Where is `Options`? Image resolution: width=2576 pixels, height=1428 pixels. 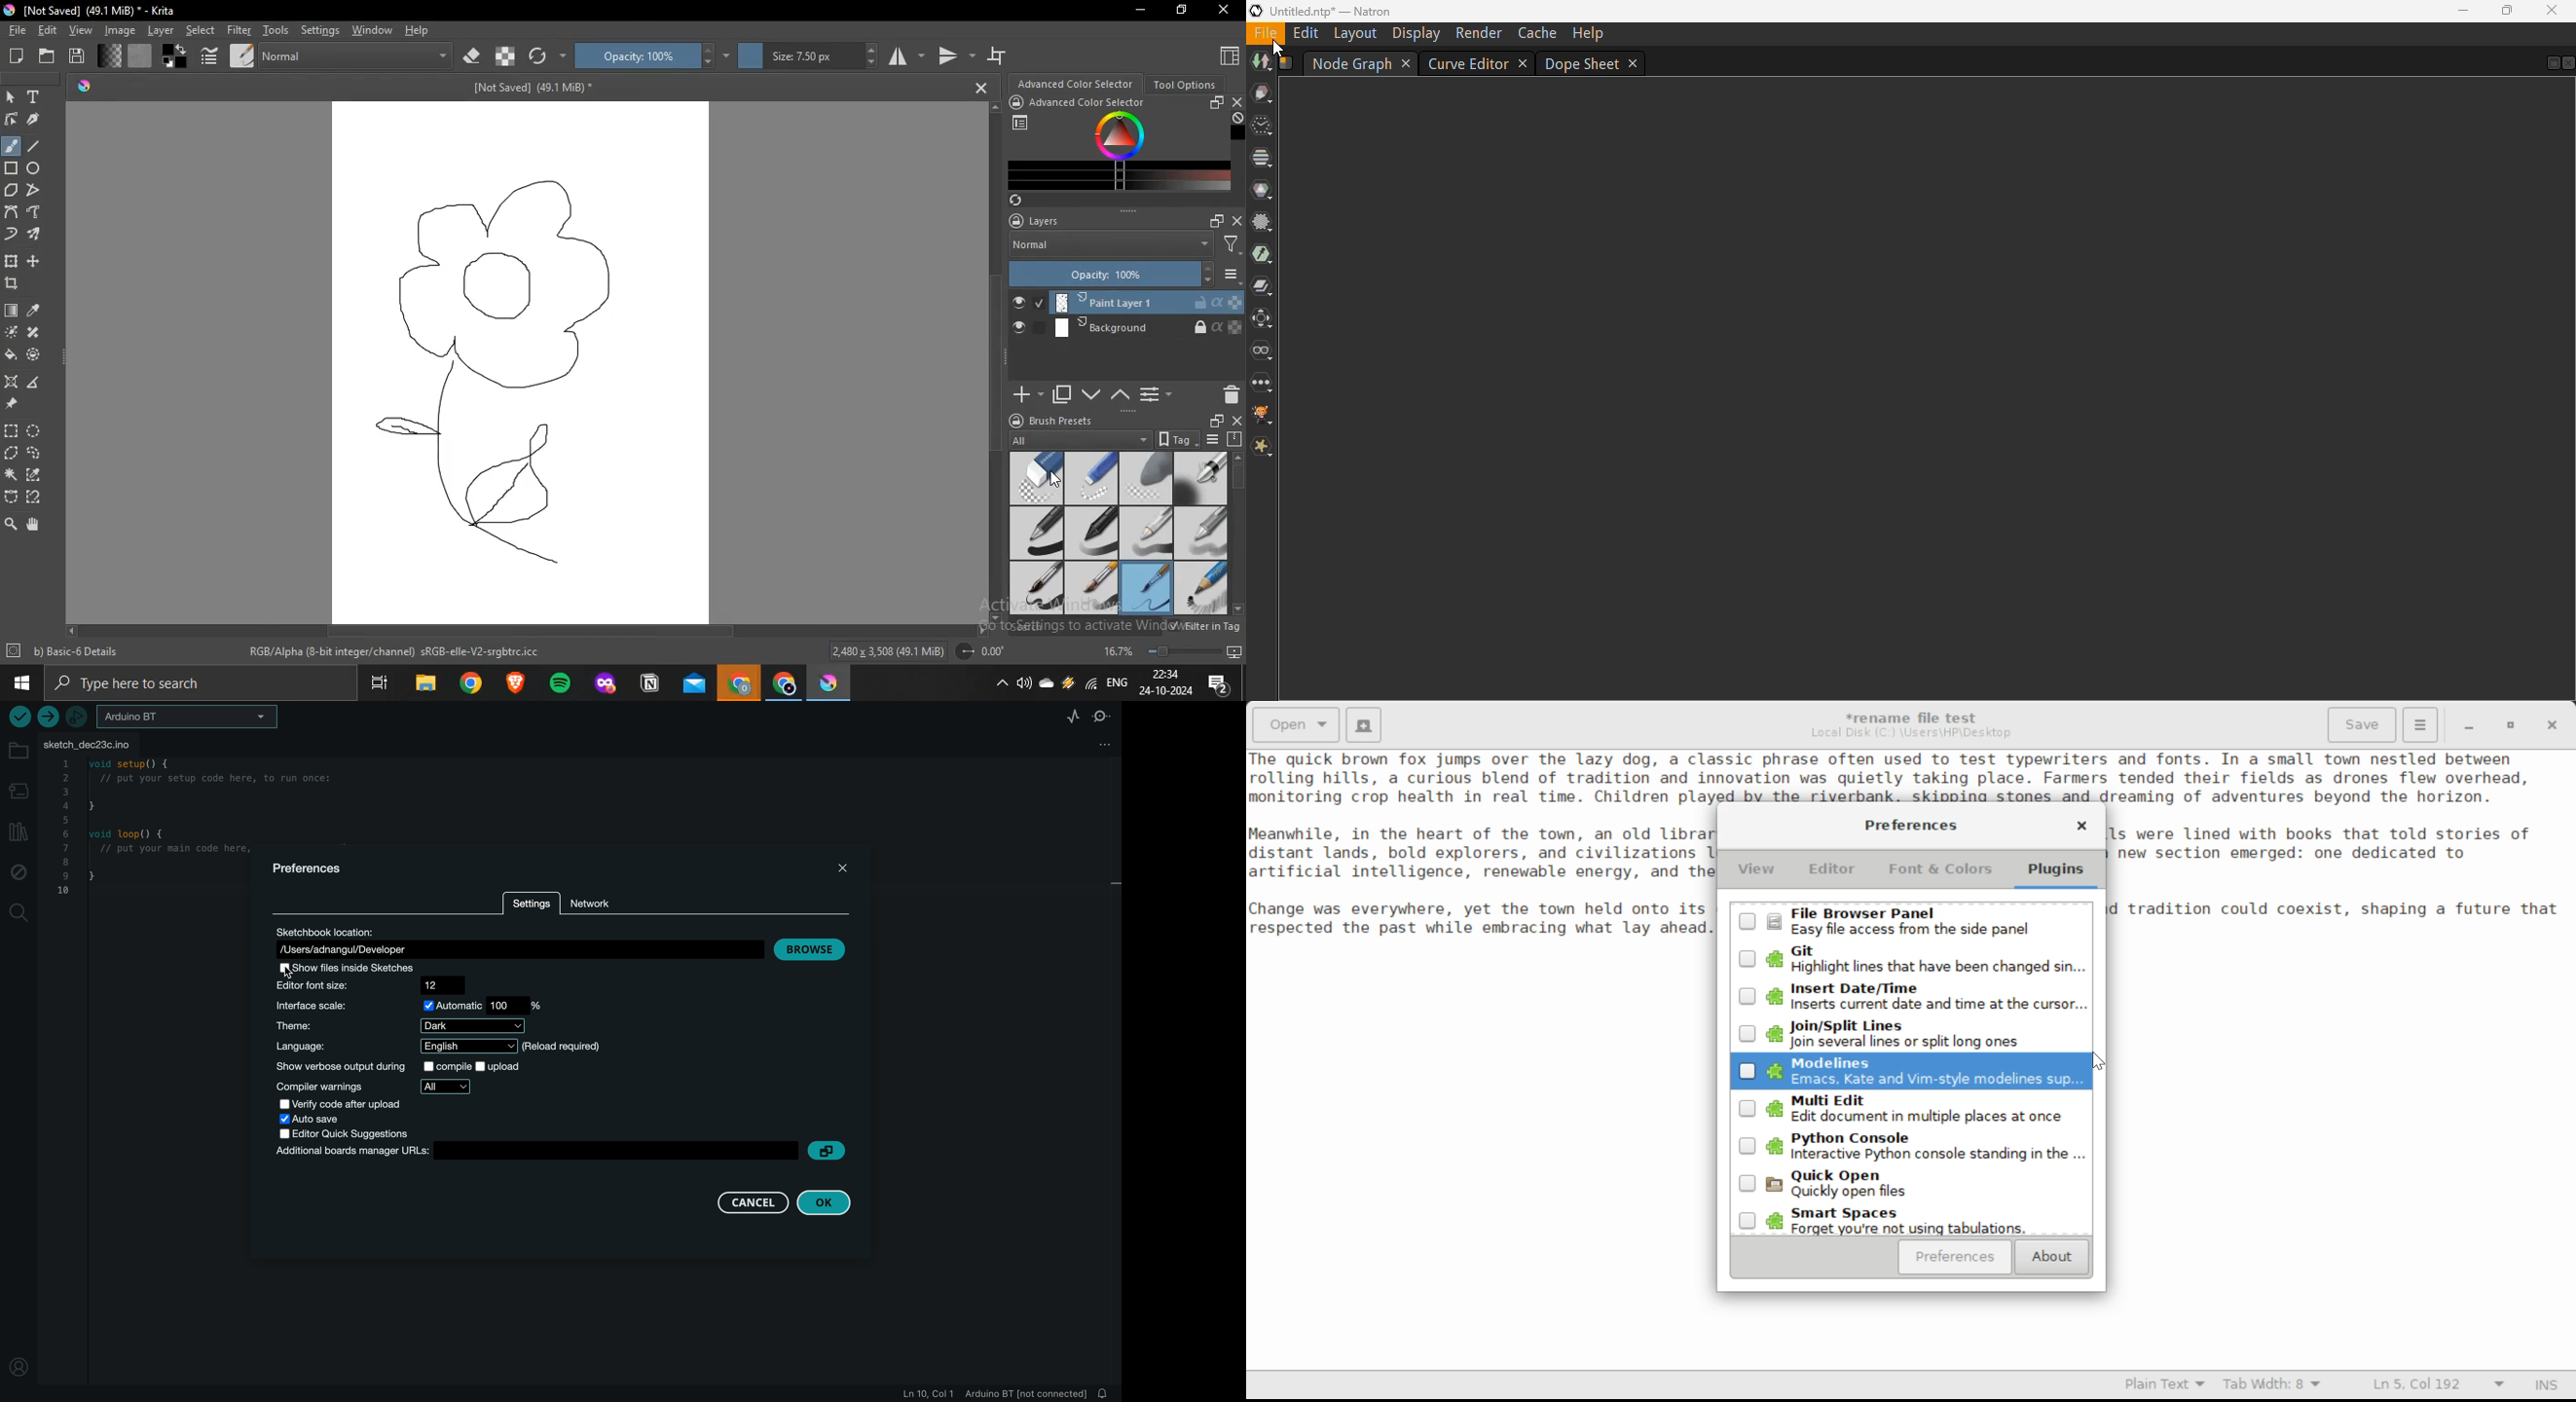 Options is located at coordinates (1155, 394).